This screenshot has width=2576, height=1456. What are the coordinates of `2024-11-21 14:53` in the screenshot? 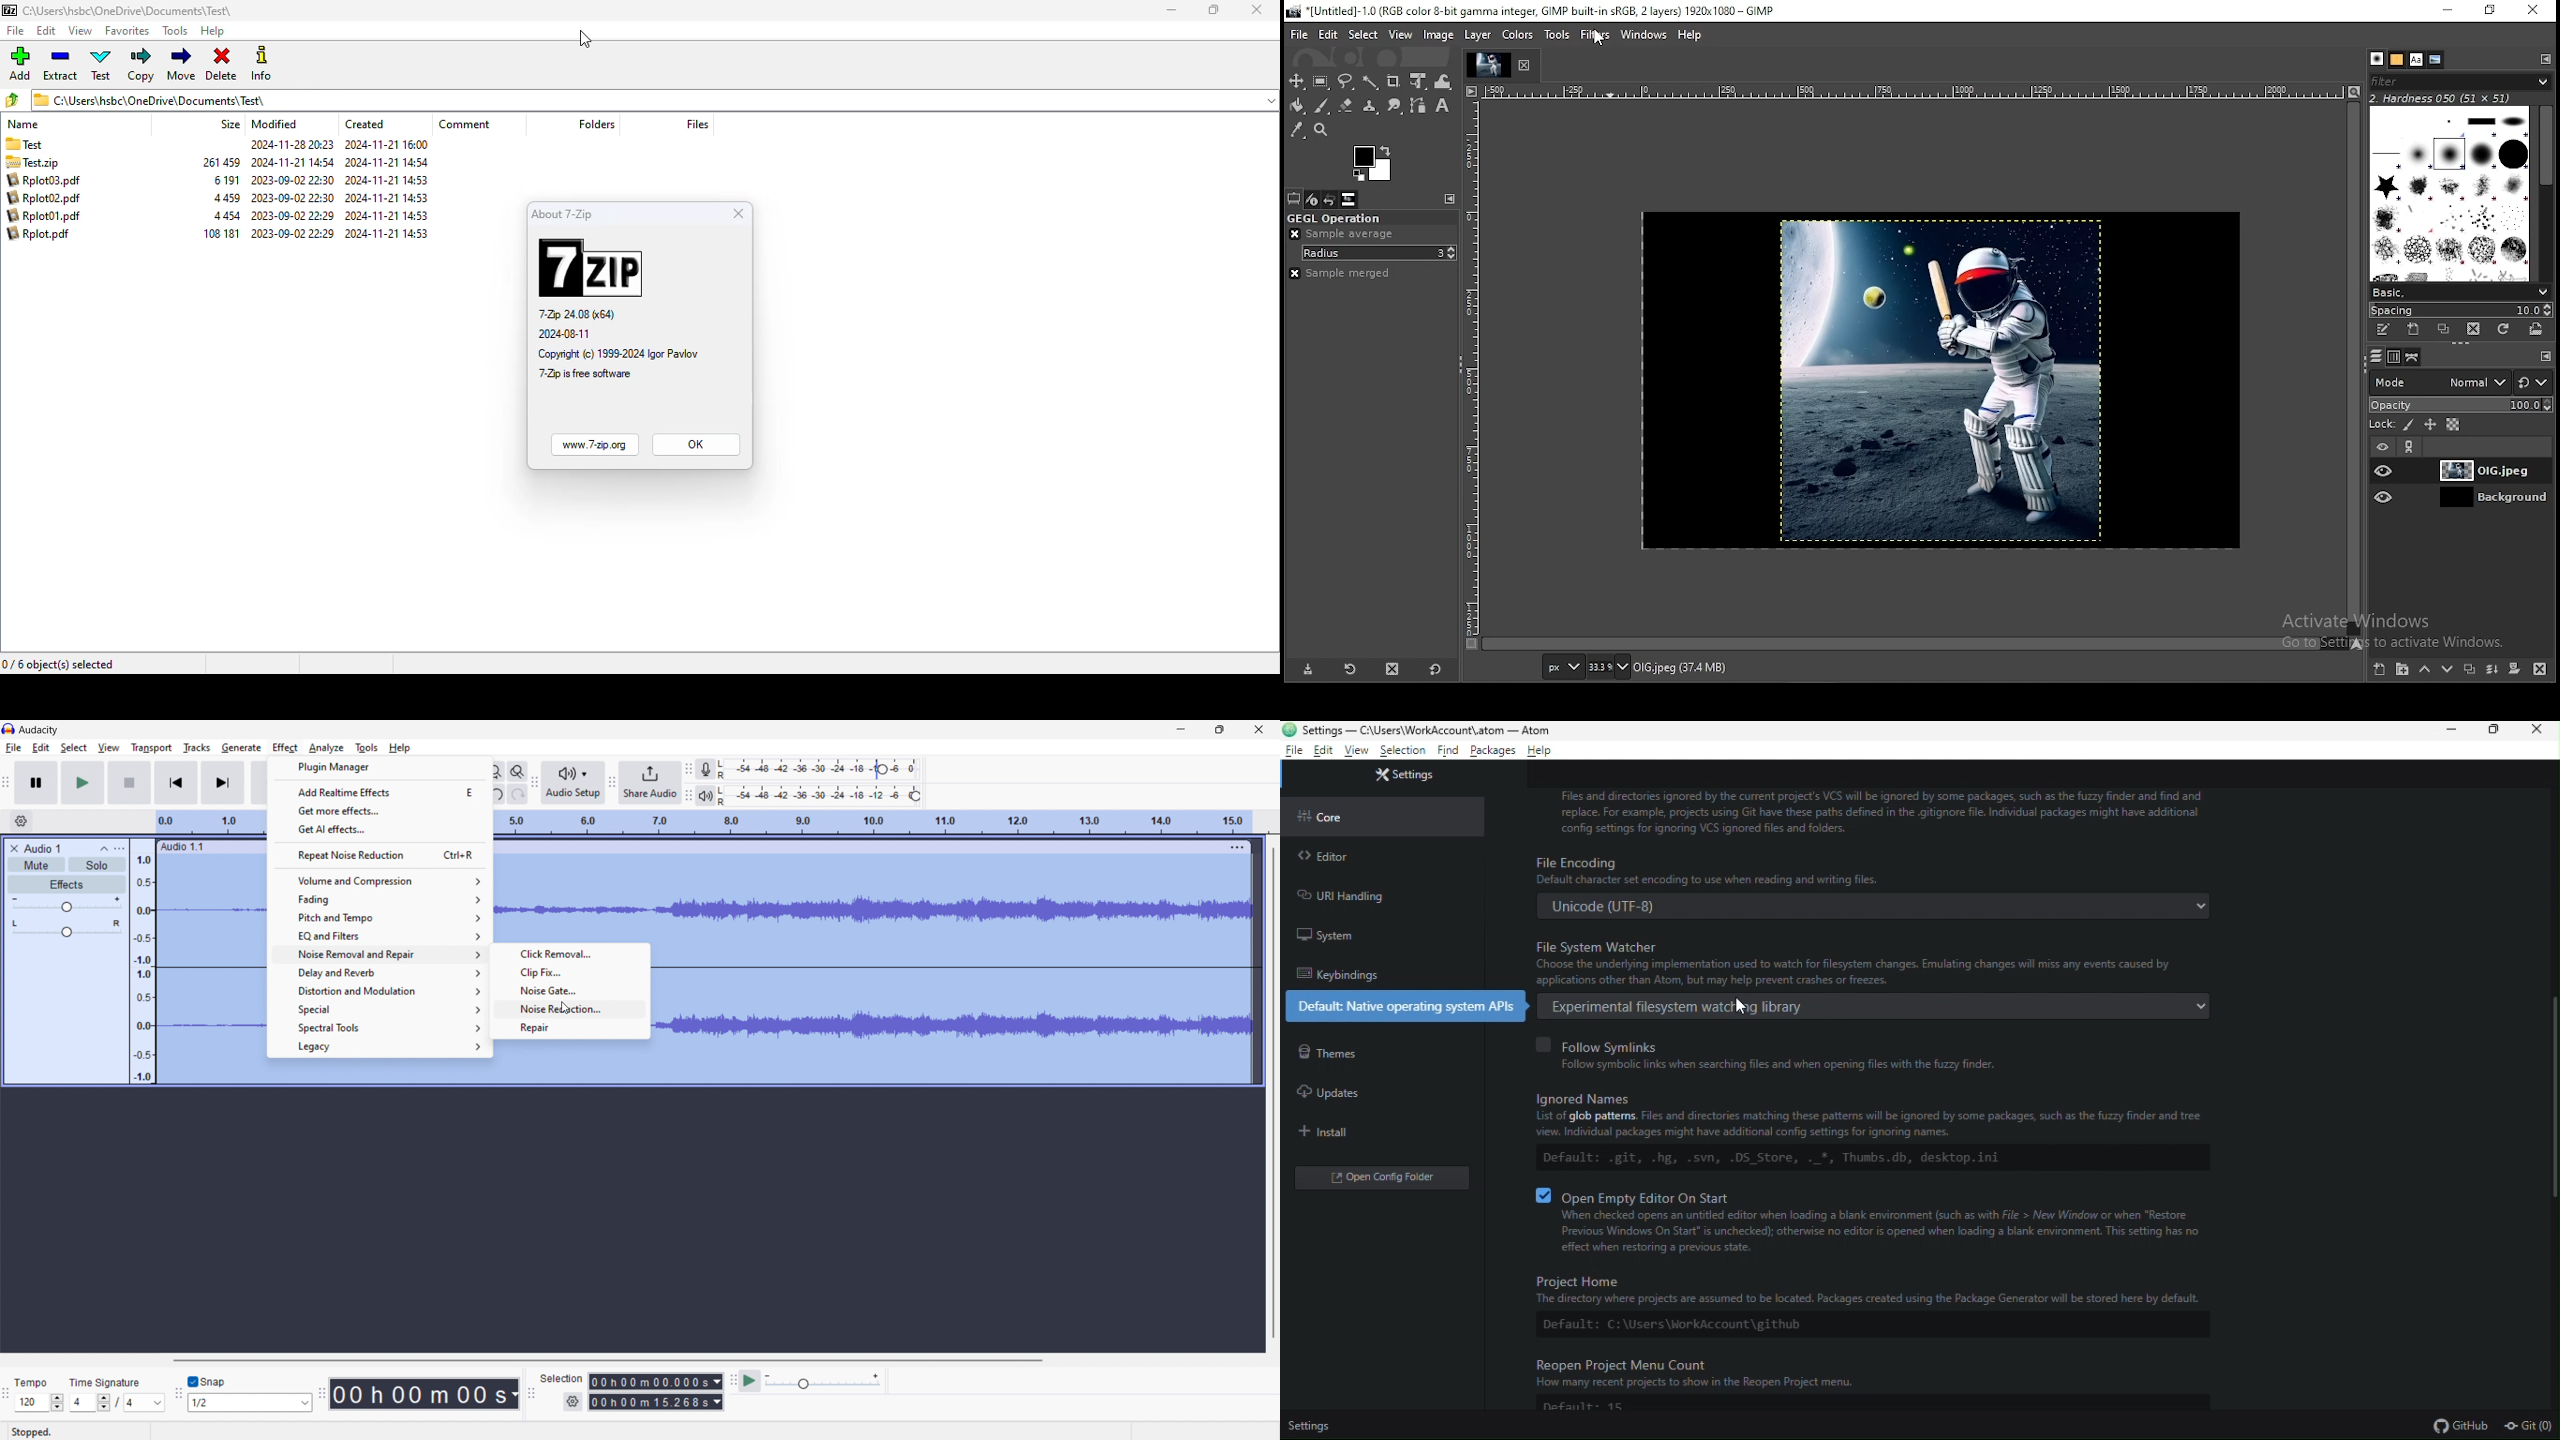 It's located at (391, 234).